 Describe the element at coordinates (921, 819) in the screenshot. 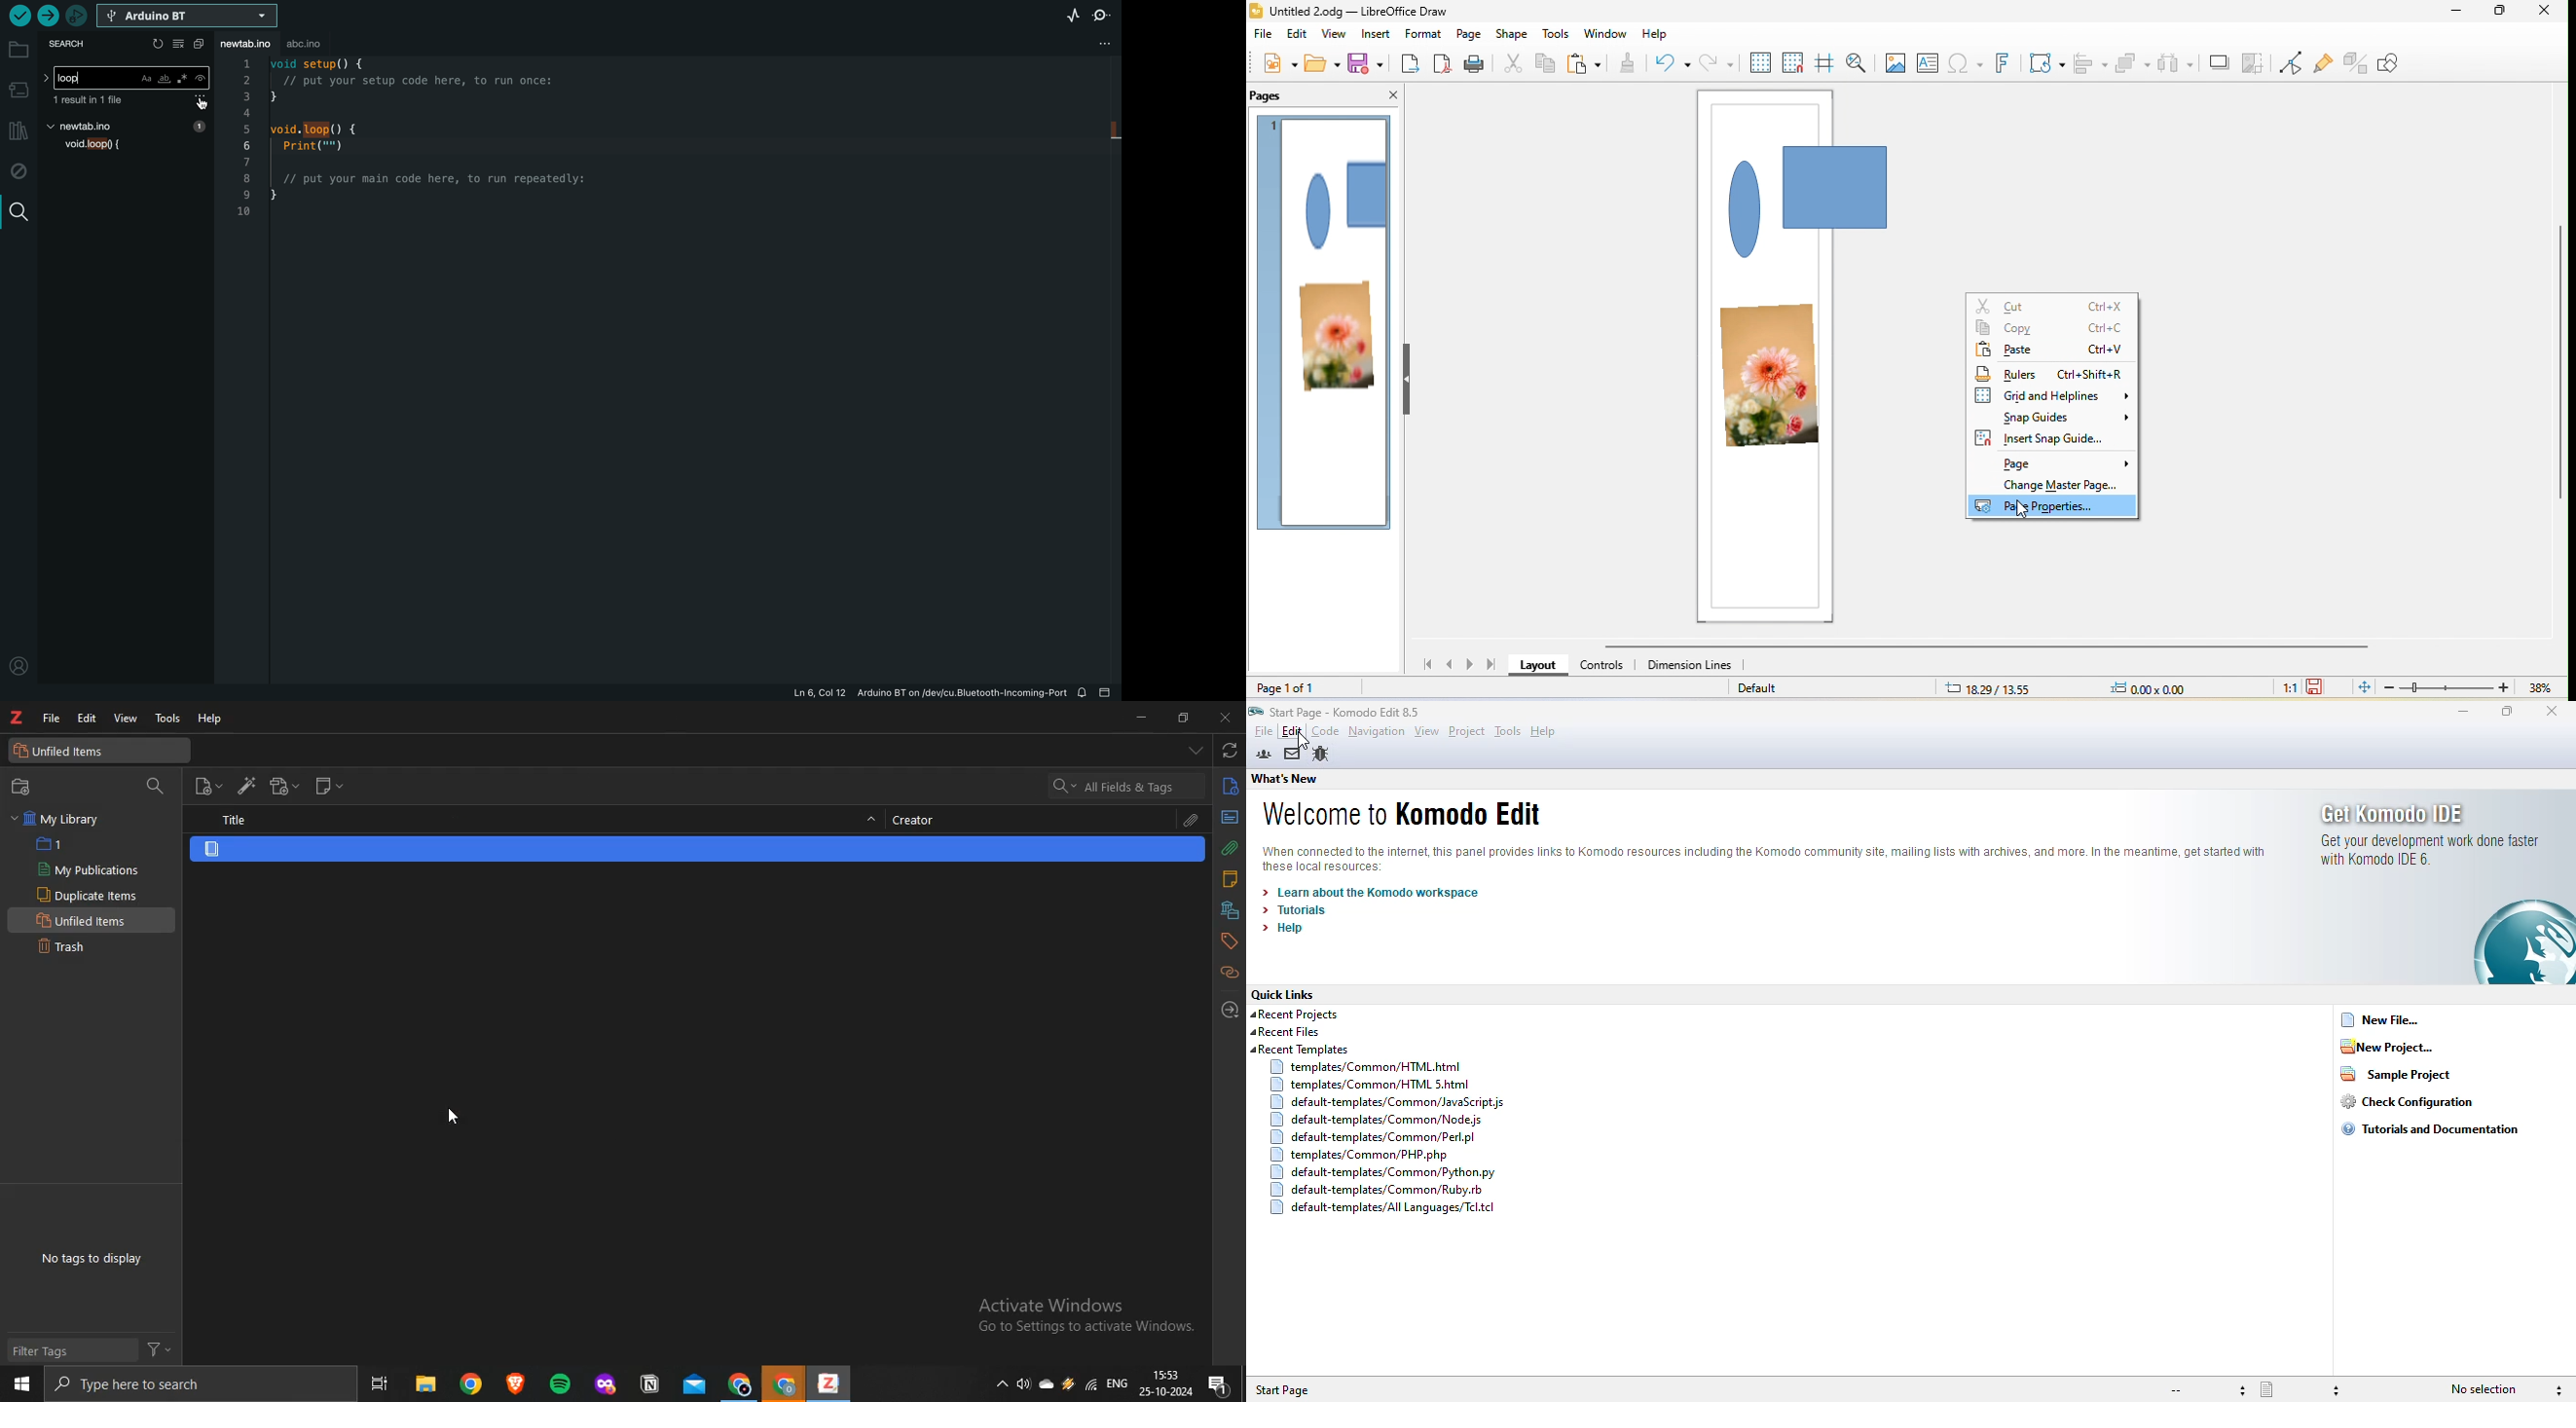

I see `creator` at that location.